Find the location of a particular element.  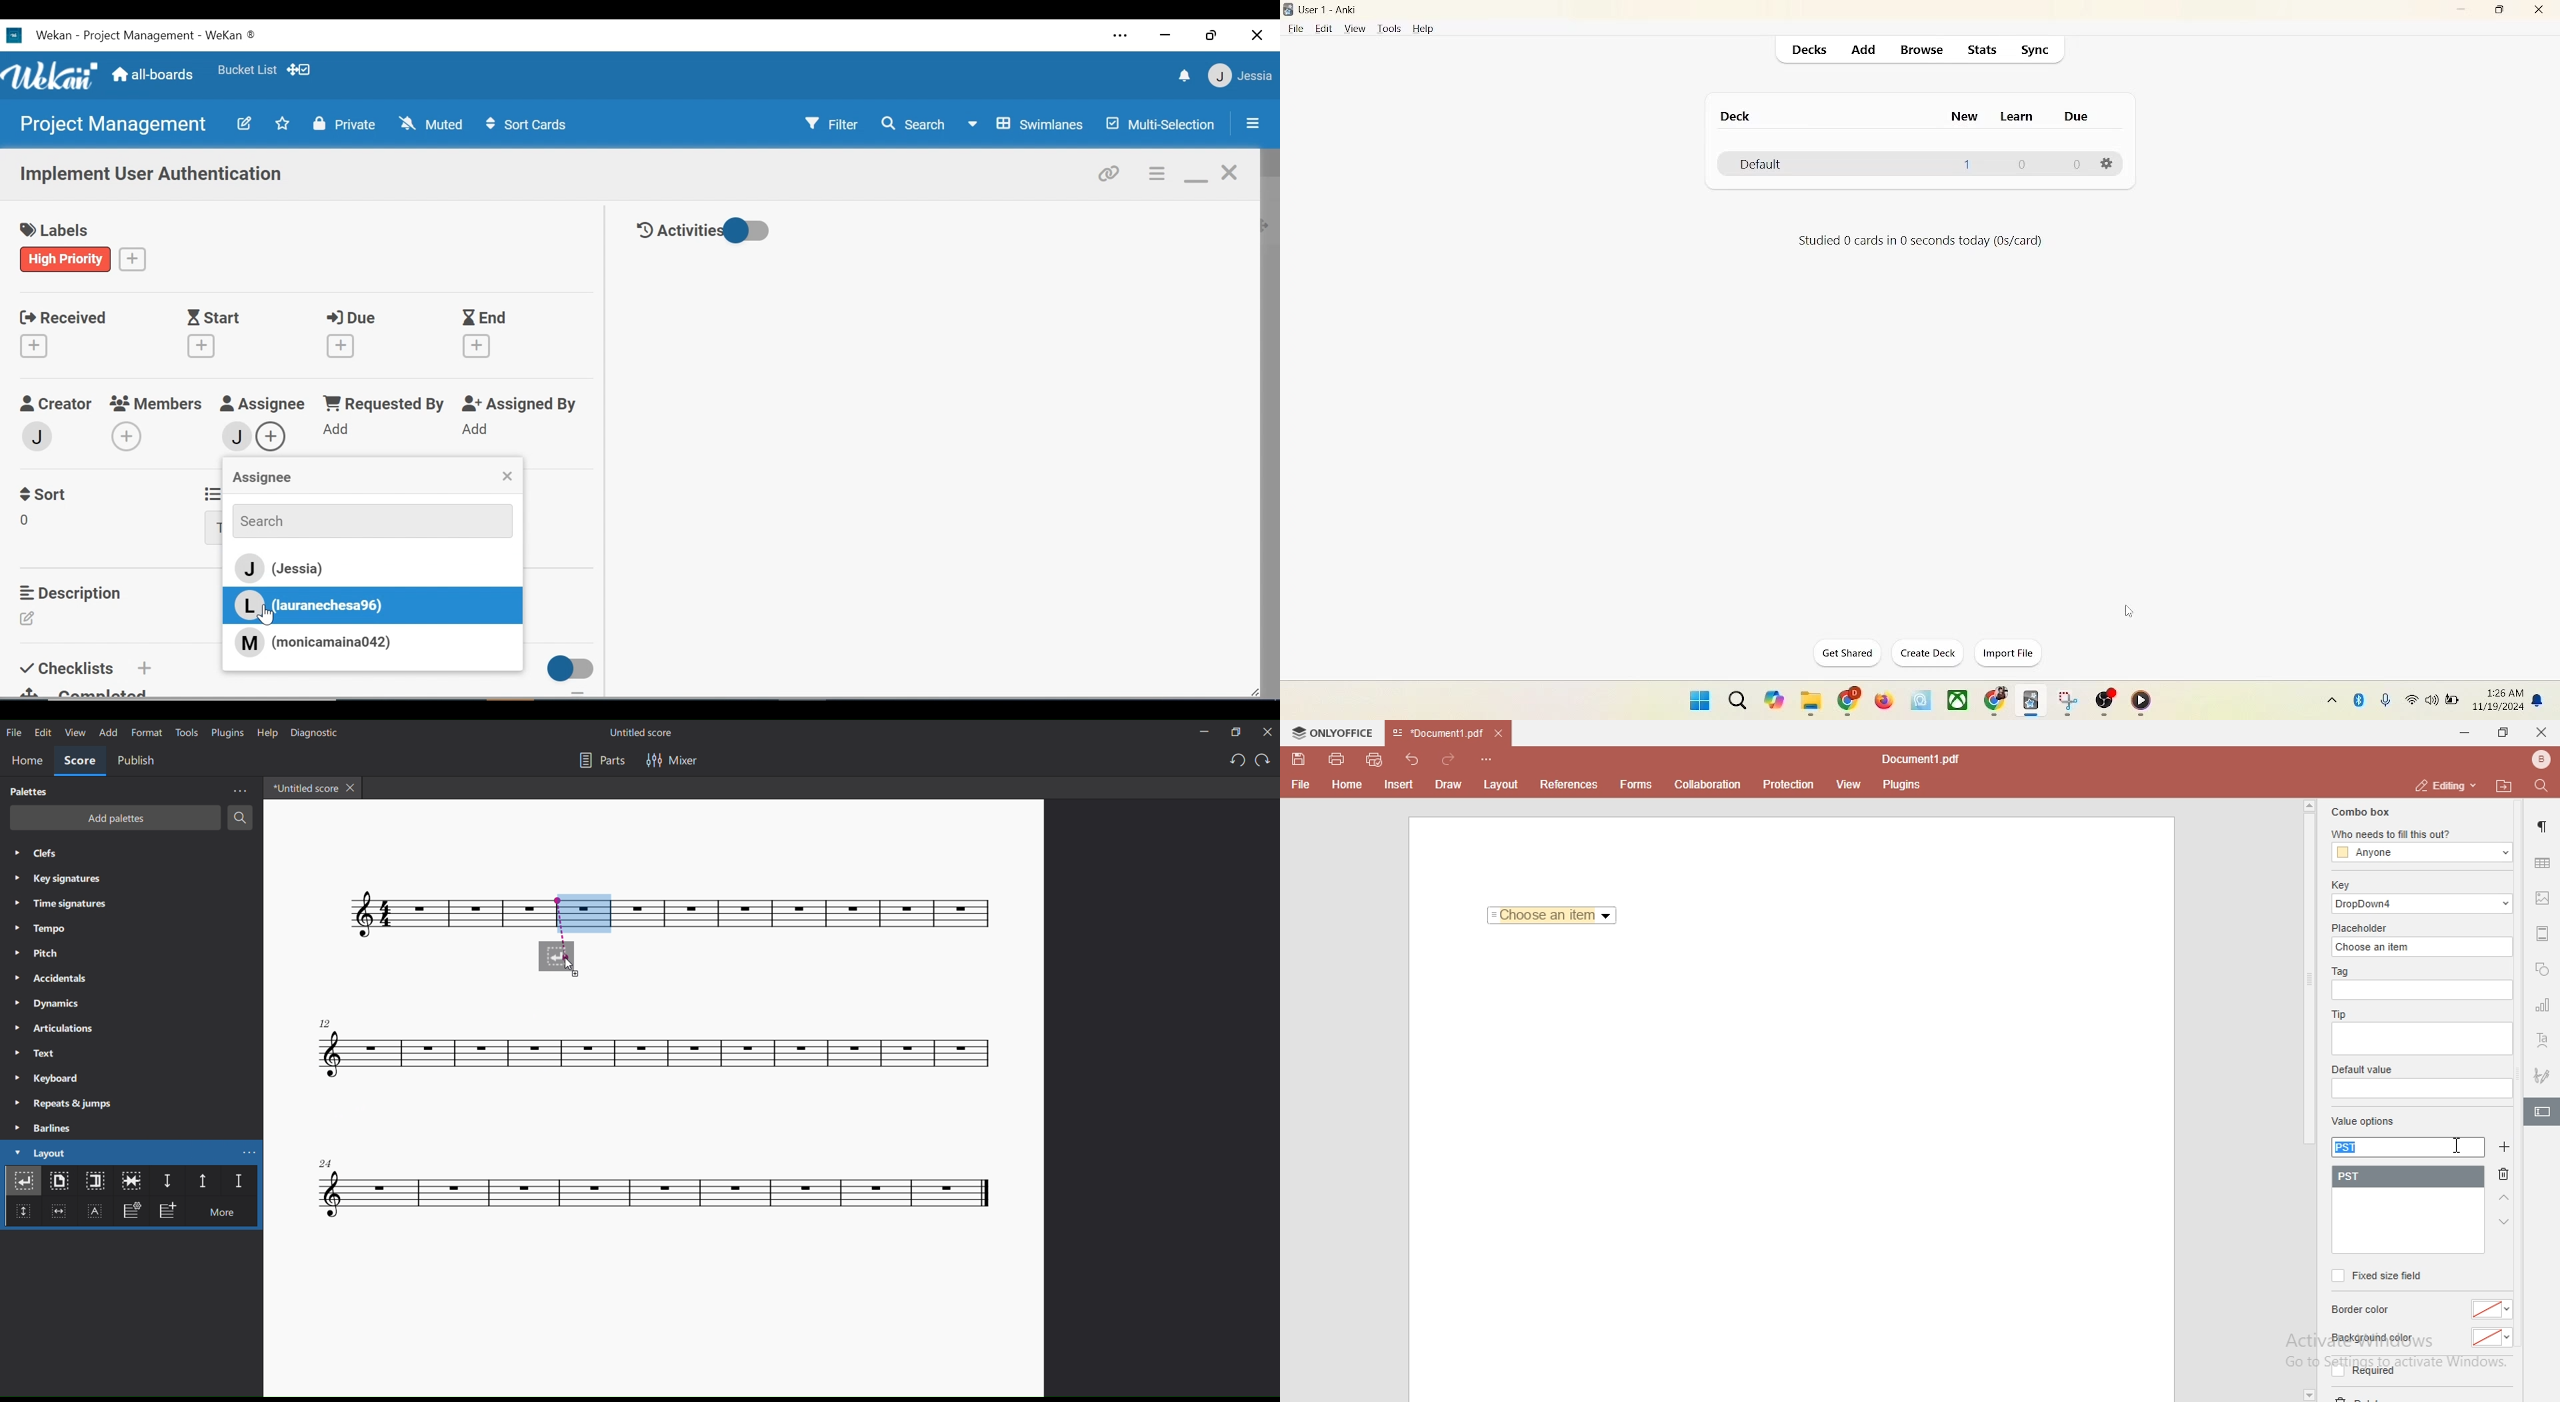

PST added is located at coordinates (2412, 1177).